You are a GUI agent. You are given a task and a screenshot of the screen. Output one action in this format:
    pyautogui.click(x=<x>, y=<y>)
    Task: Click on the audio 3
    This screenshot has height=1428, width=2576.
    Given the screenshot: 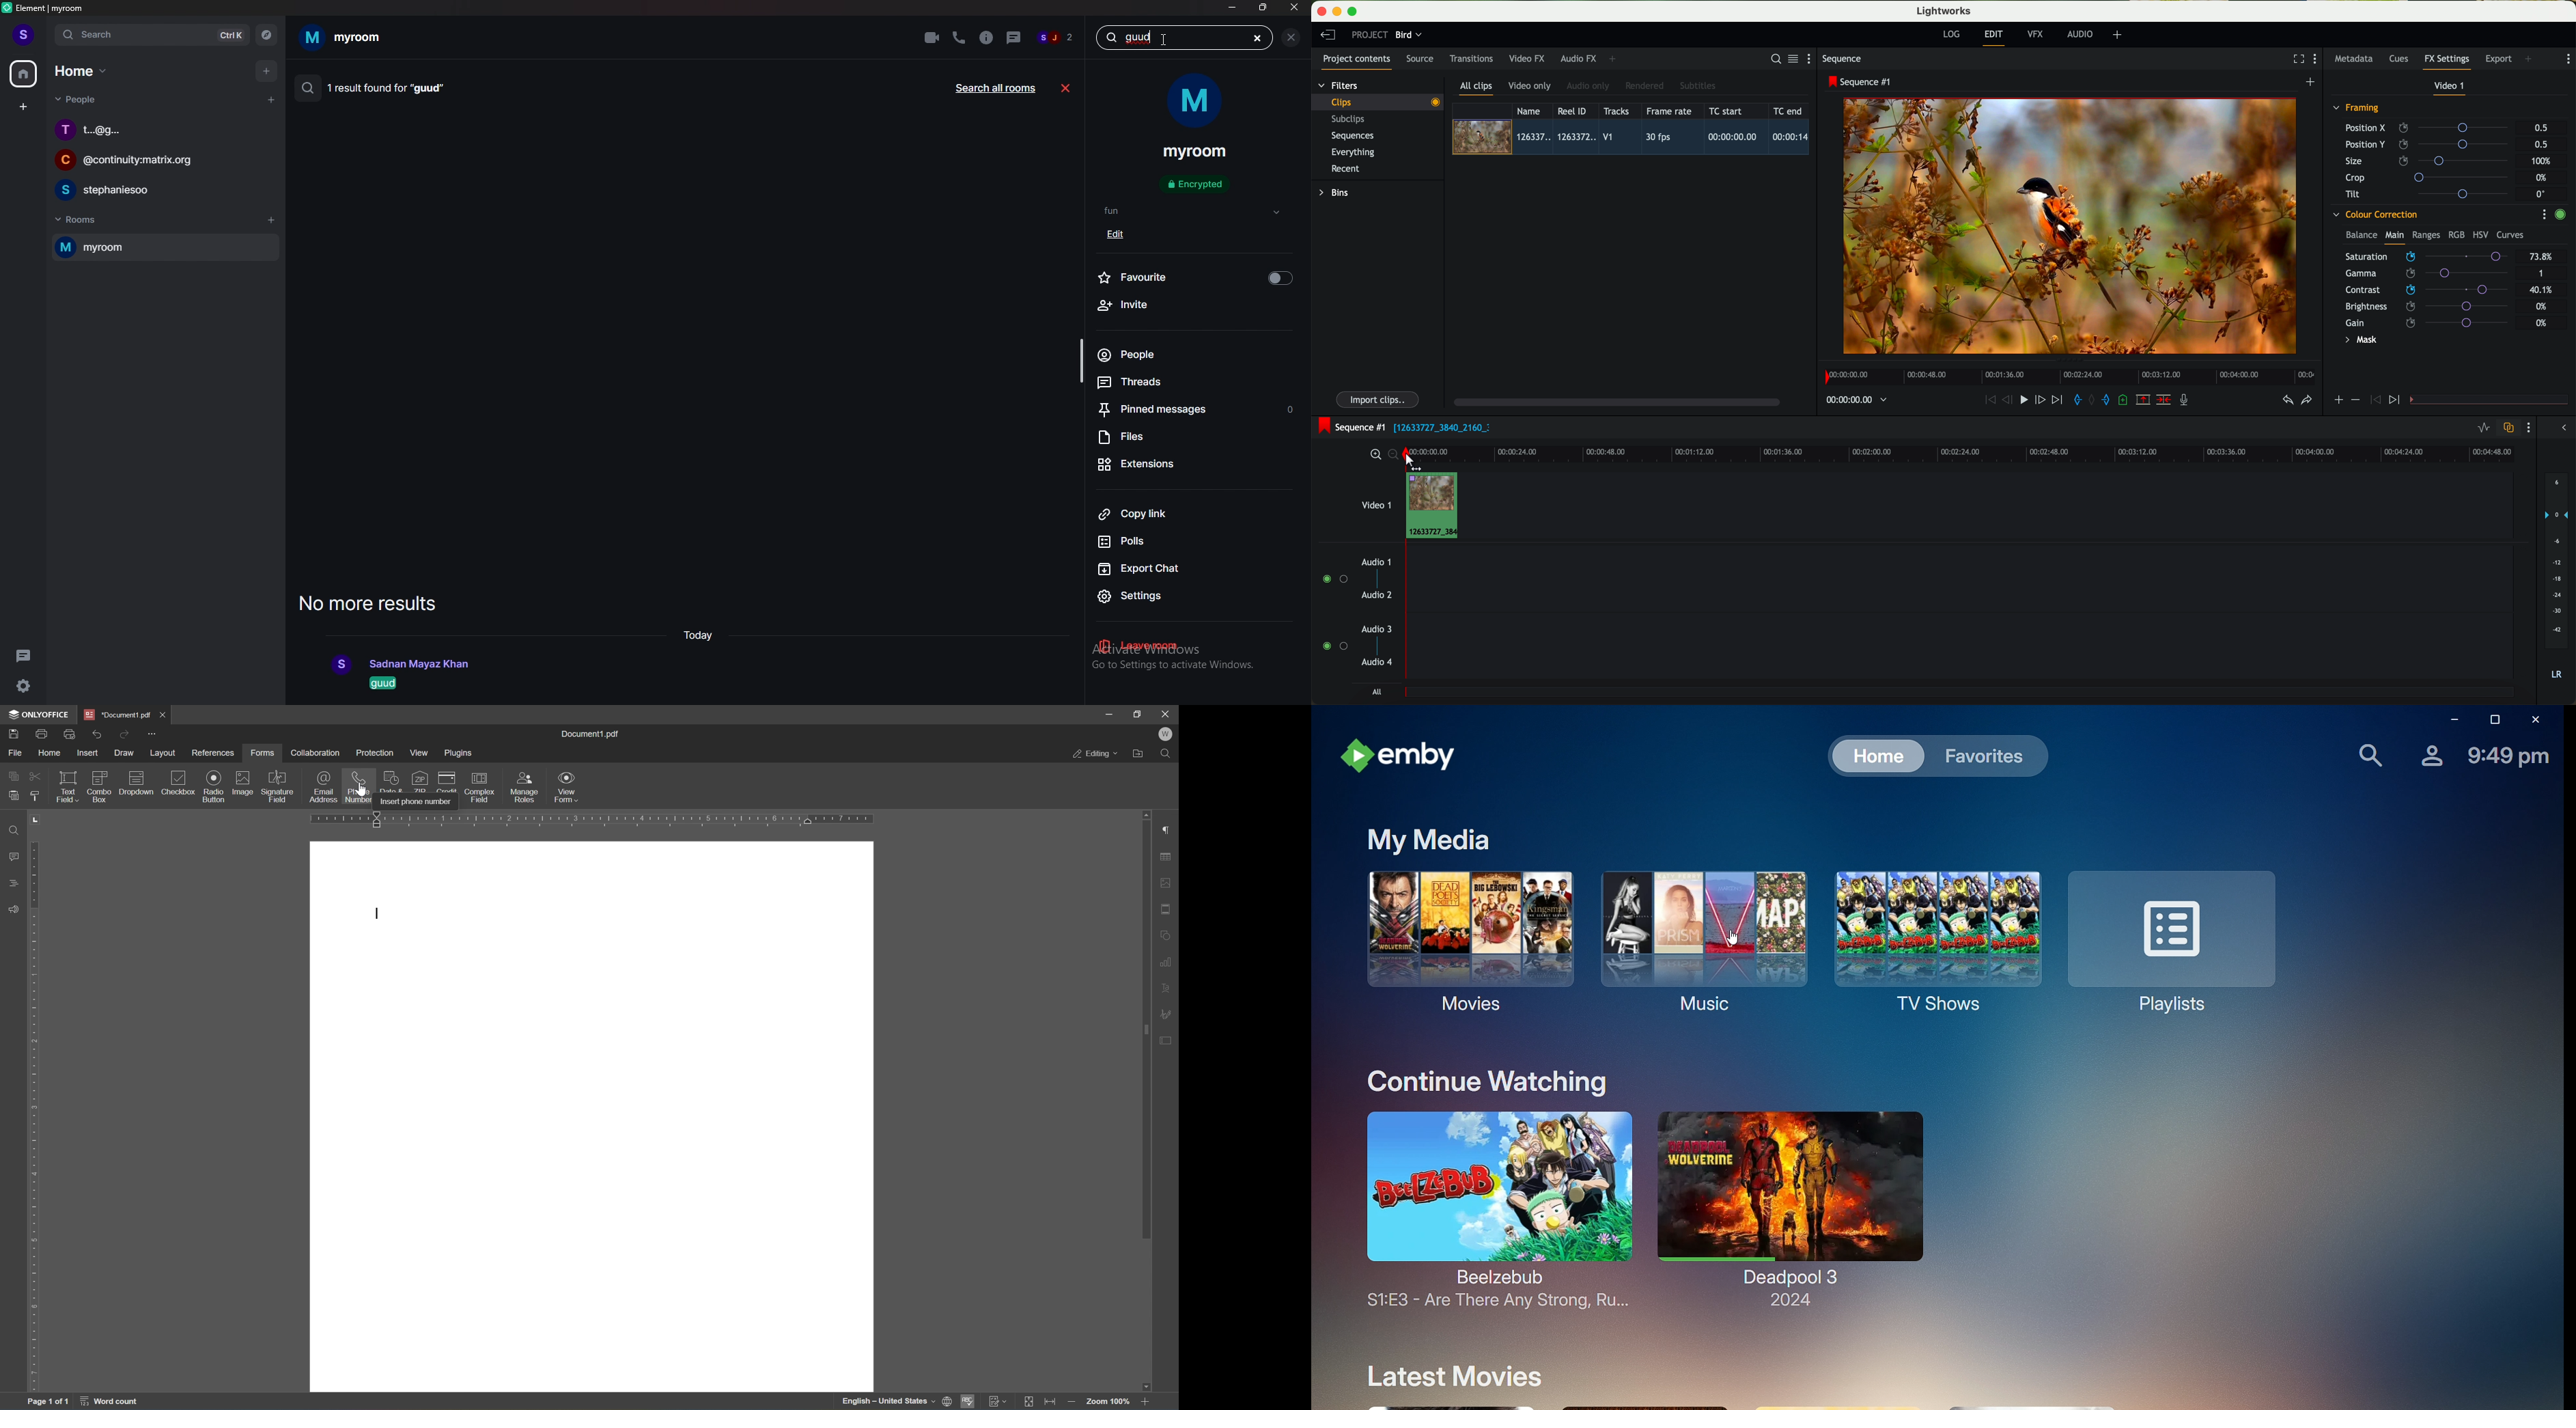 What is the action you would take?
    pyautogui.click(x=1372, y=629)
    